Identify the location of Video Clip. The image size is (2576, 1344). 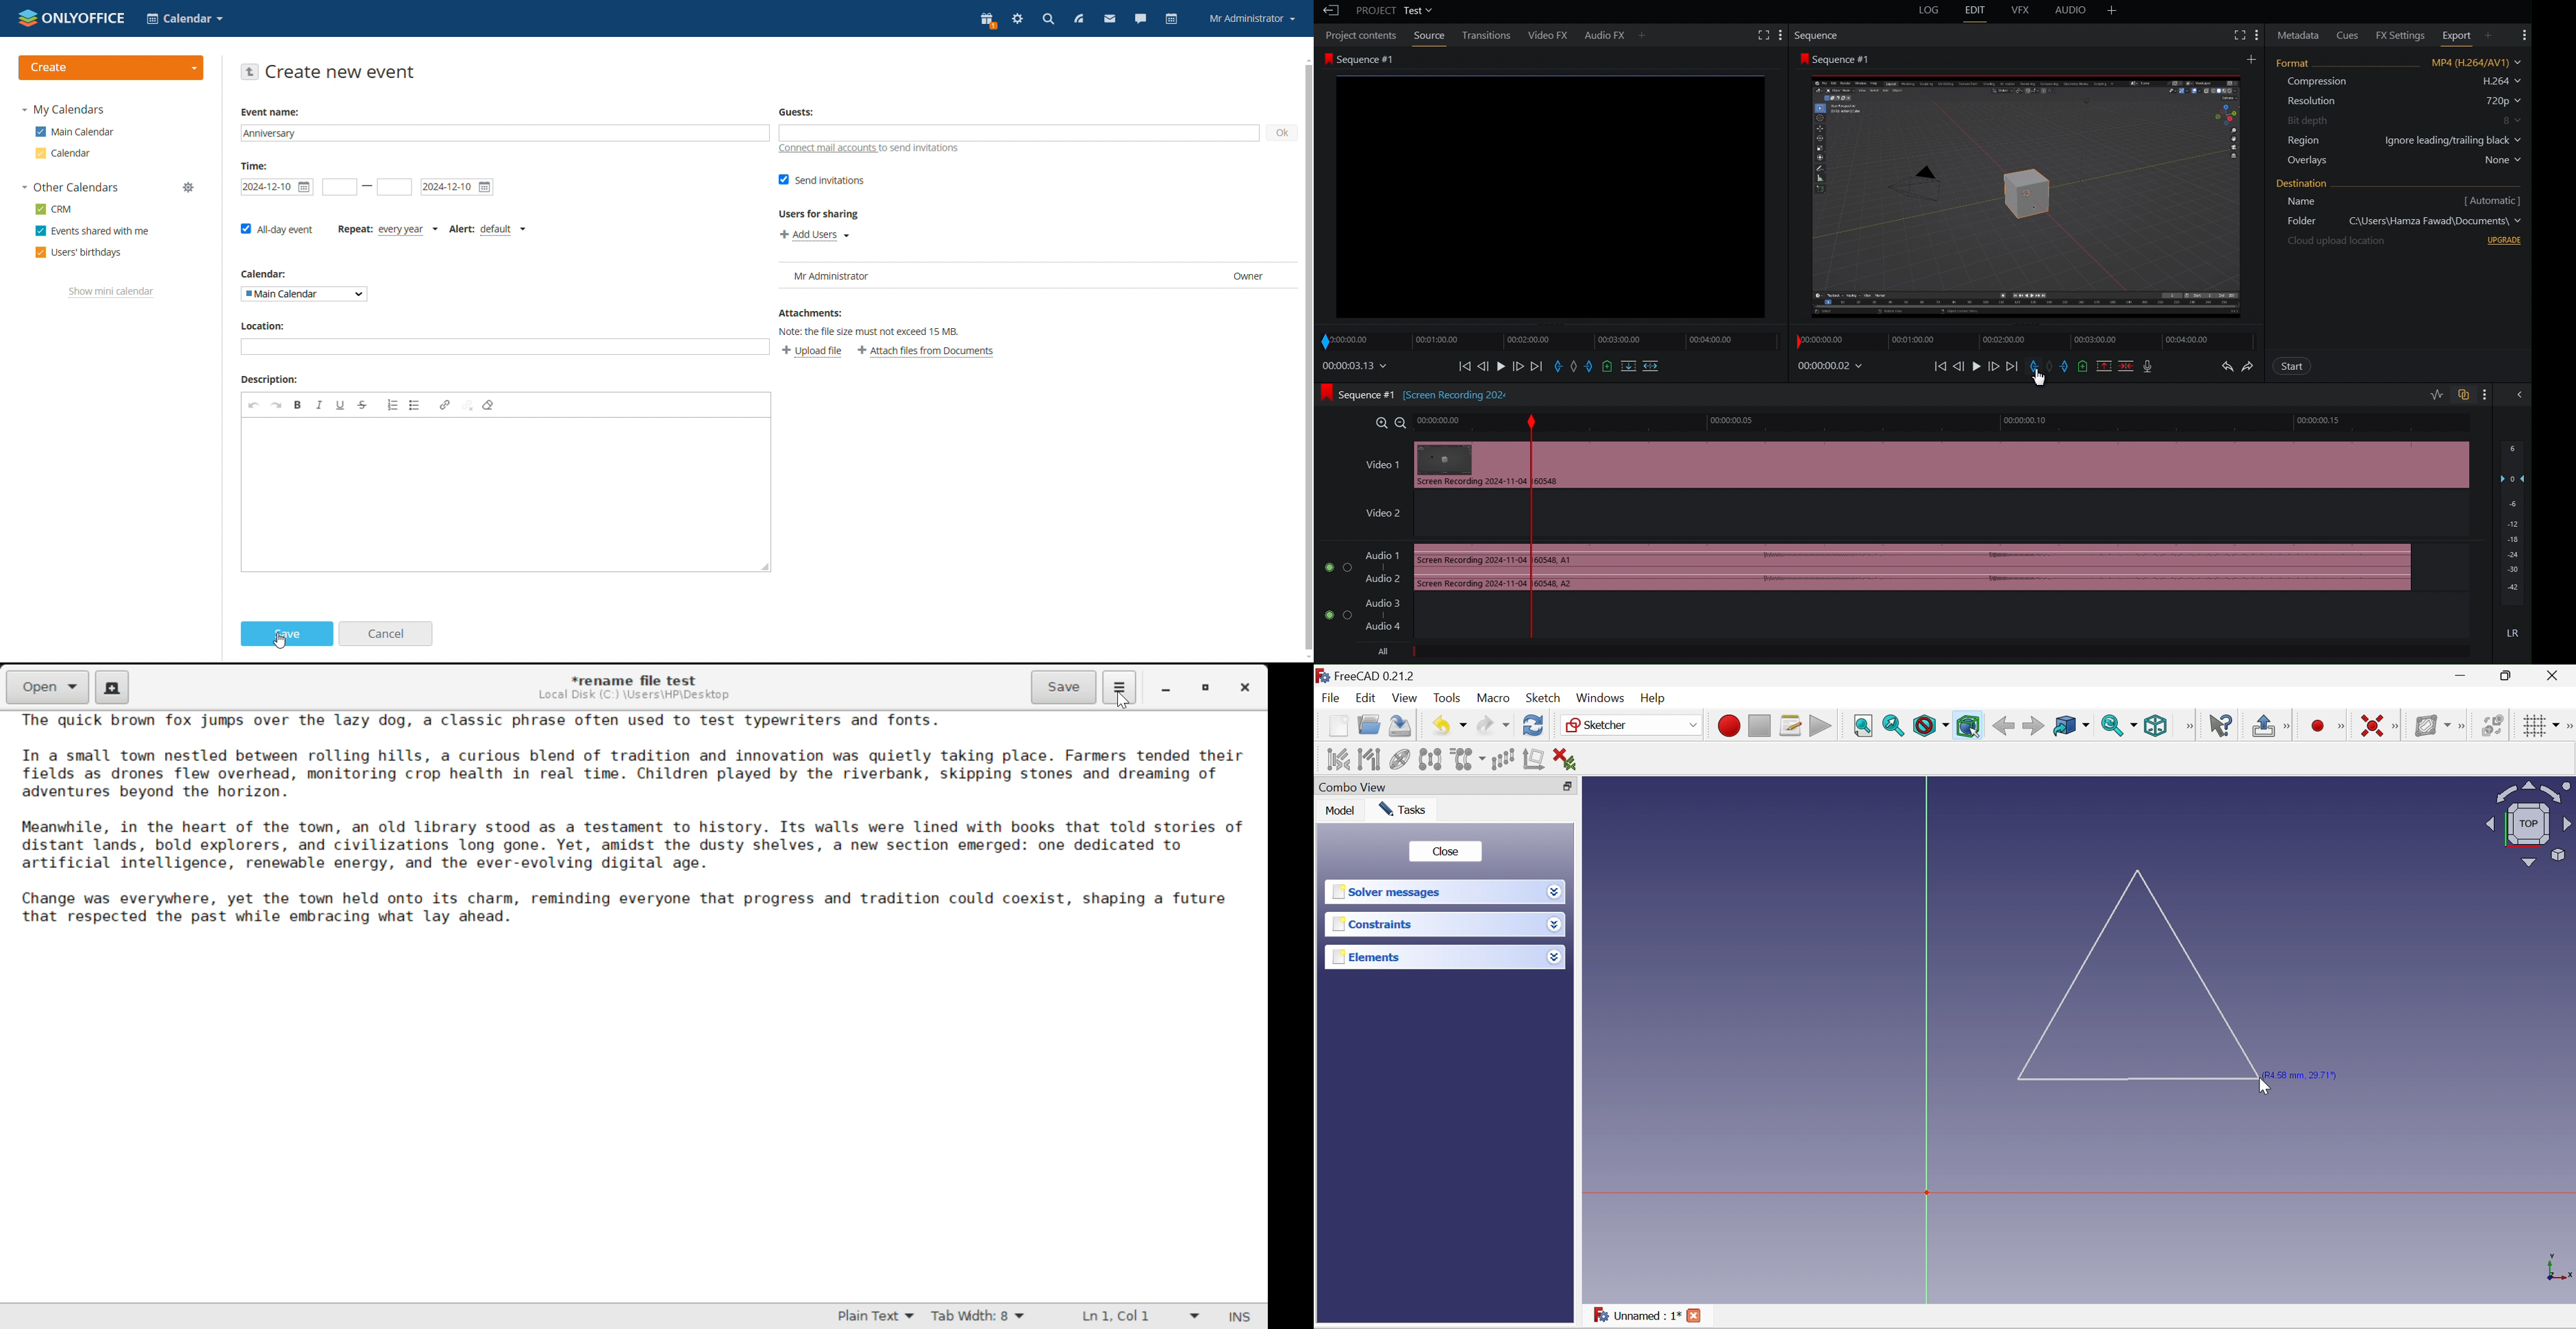
(2011, 469).